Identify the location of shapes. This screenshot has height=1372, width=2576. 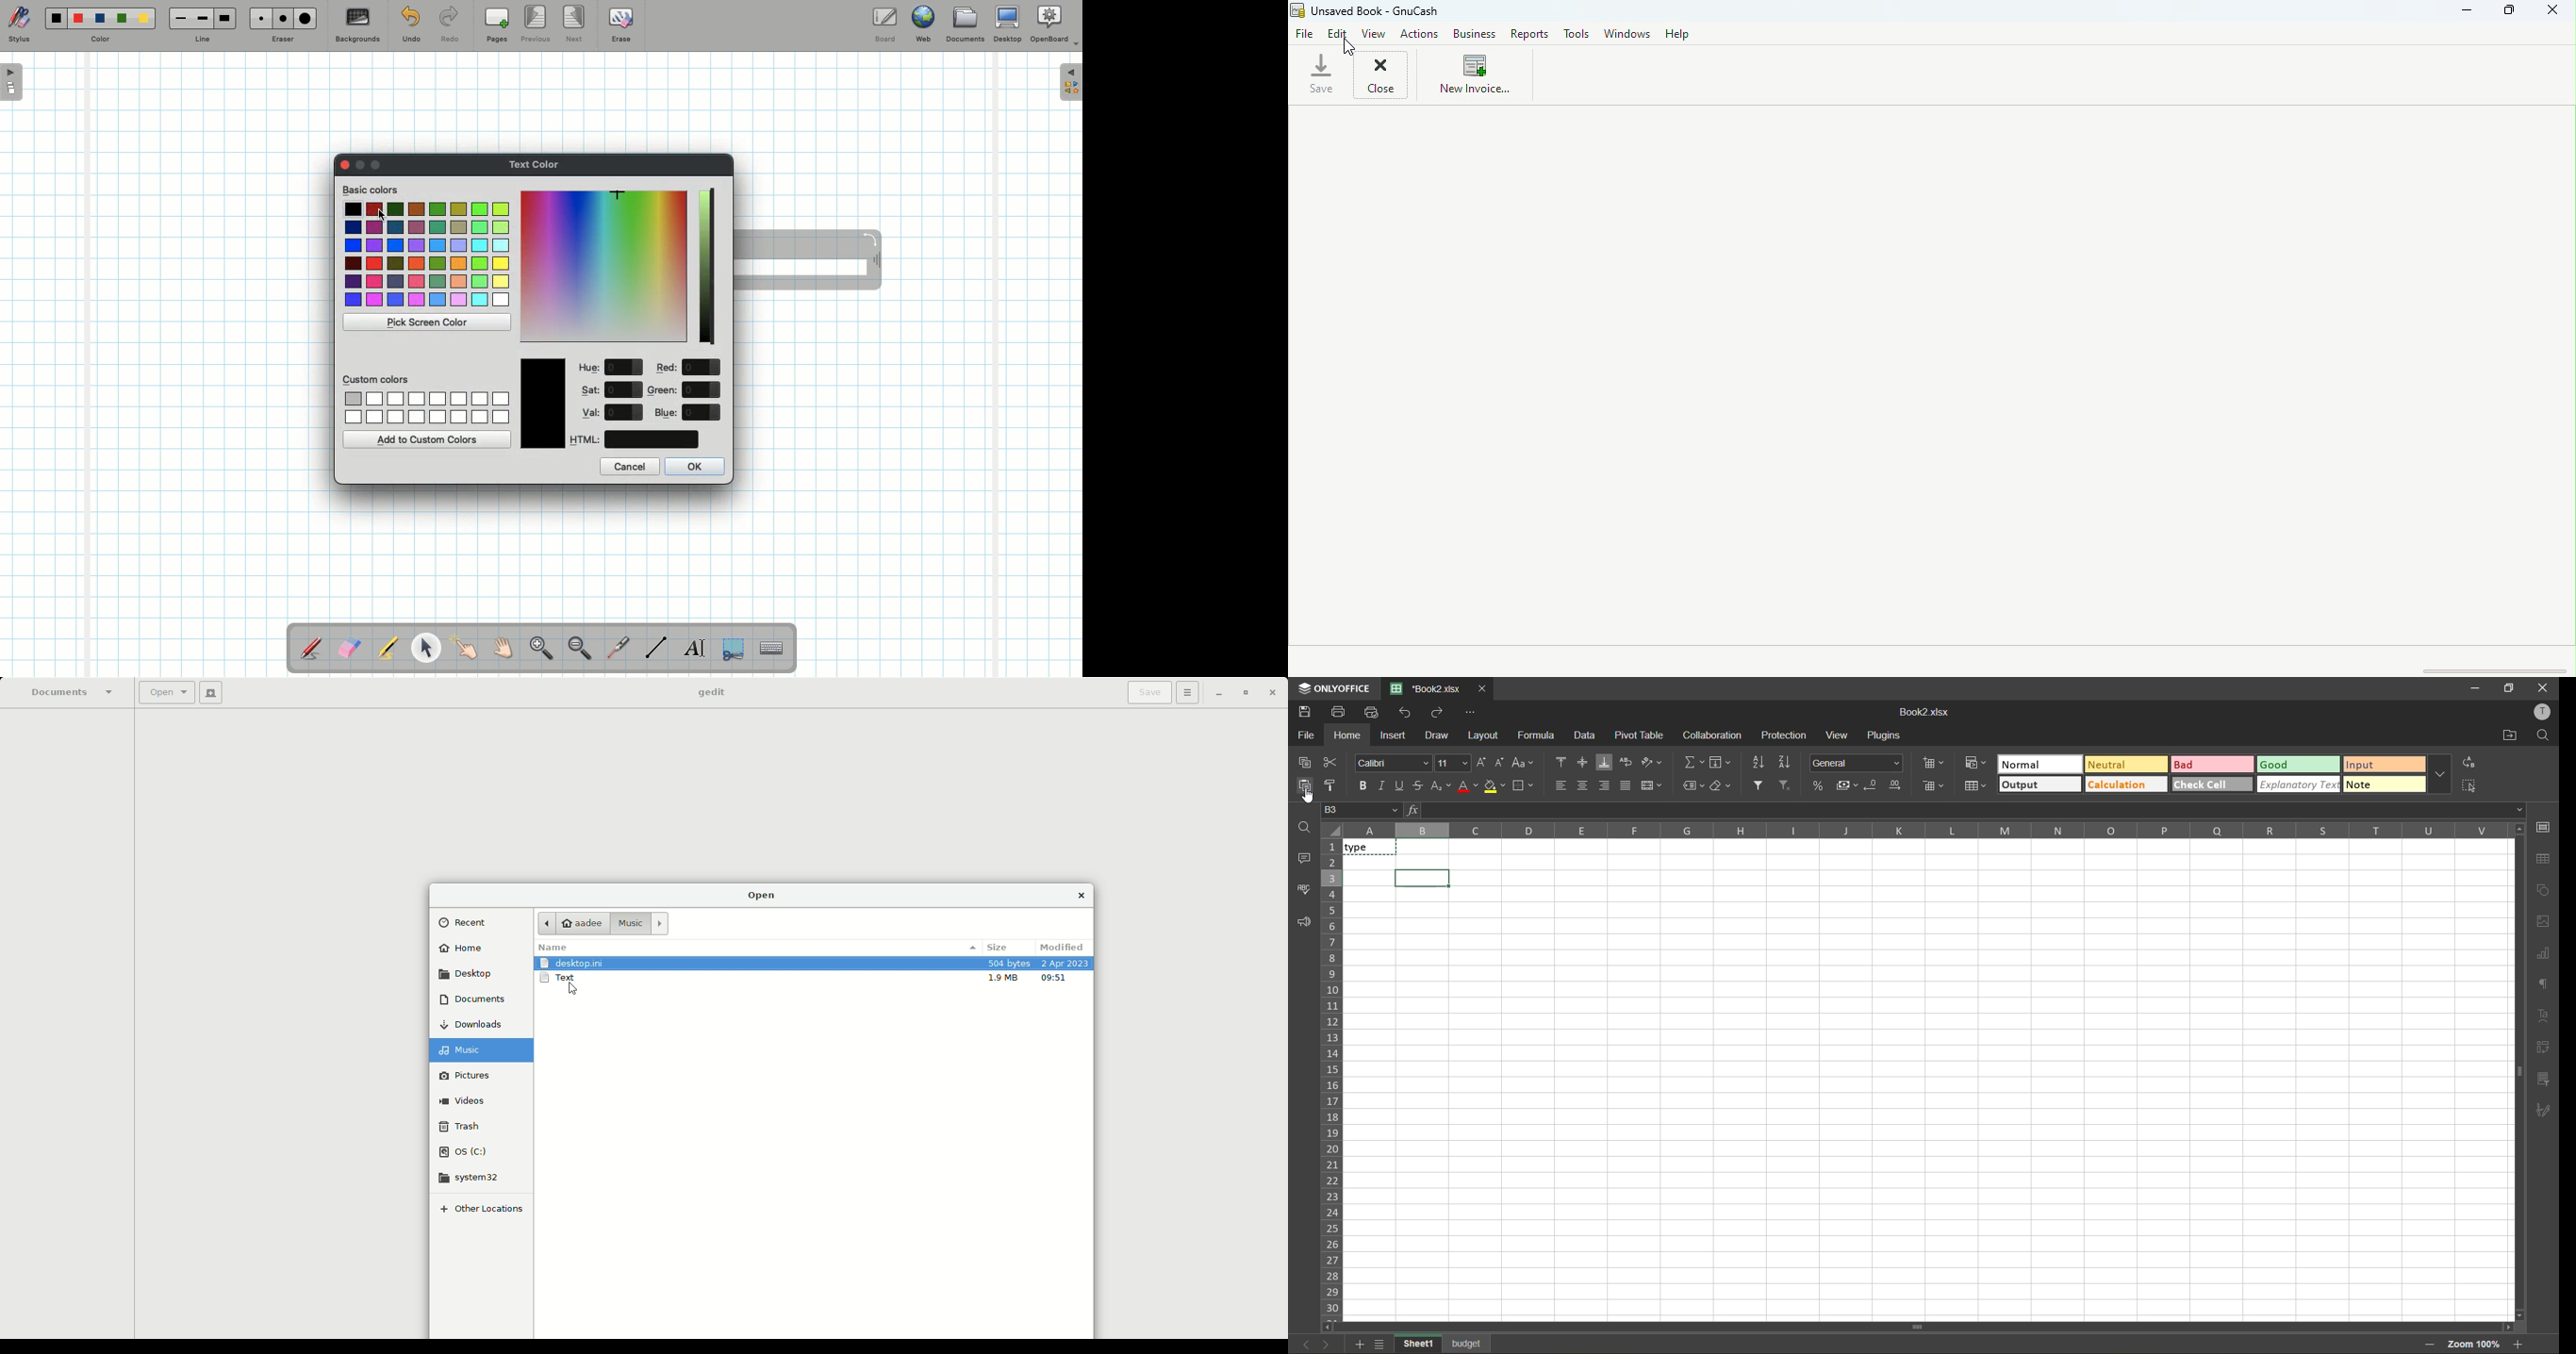
(2545, 888).